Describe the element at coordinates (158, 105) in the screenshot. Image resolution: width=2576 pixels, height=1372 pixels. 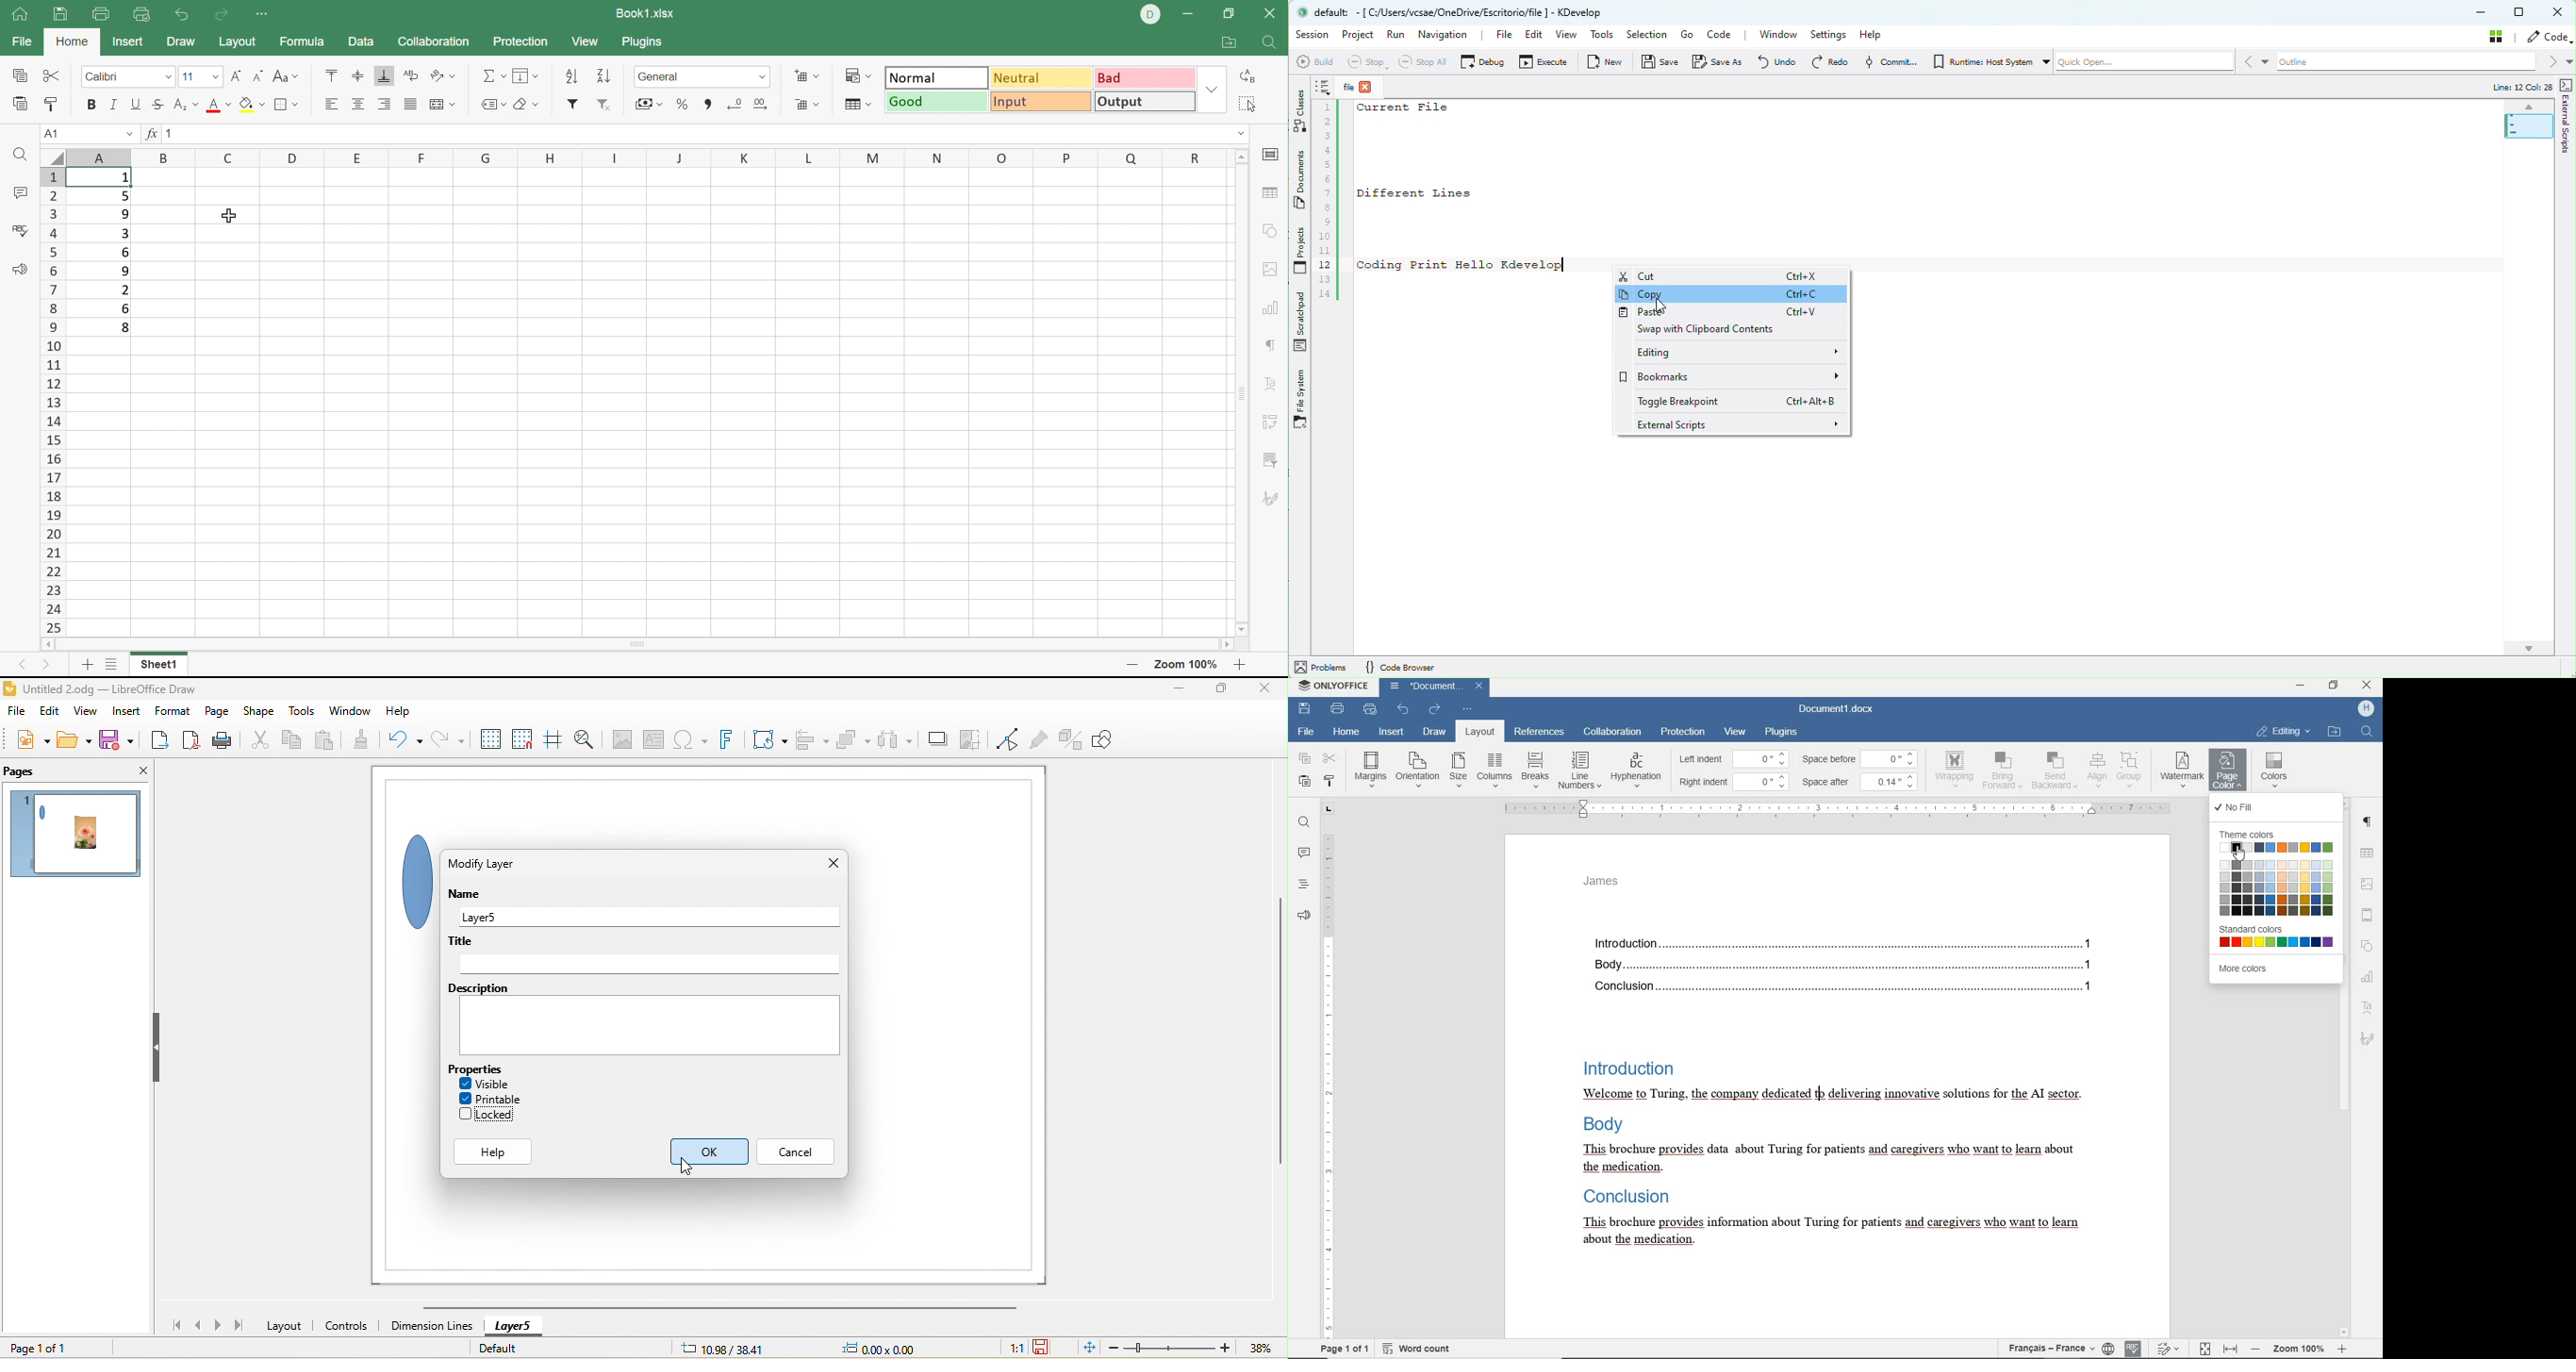
I see `Strikethrough` at that location.